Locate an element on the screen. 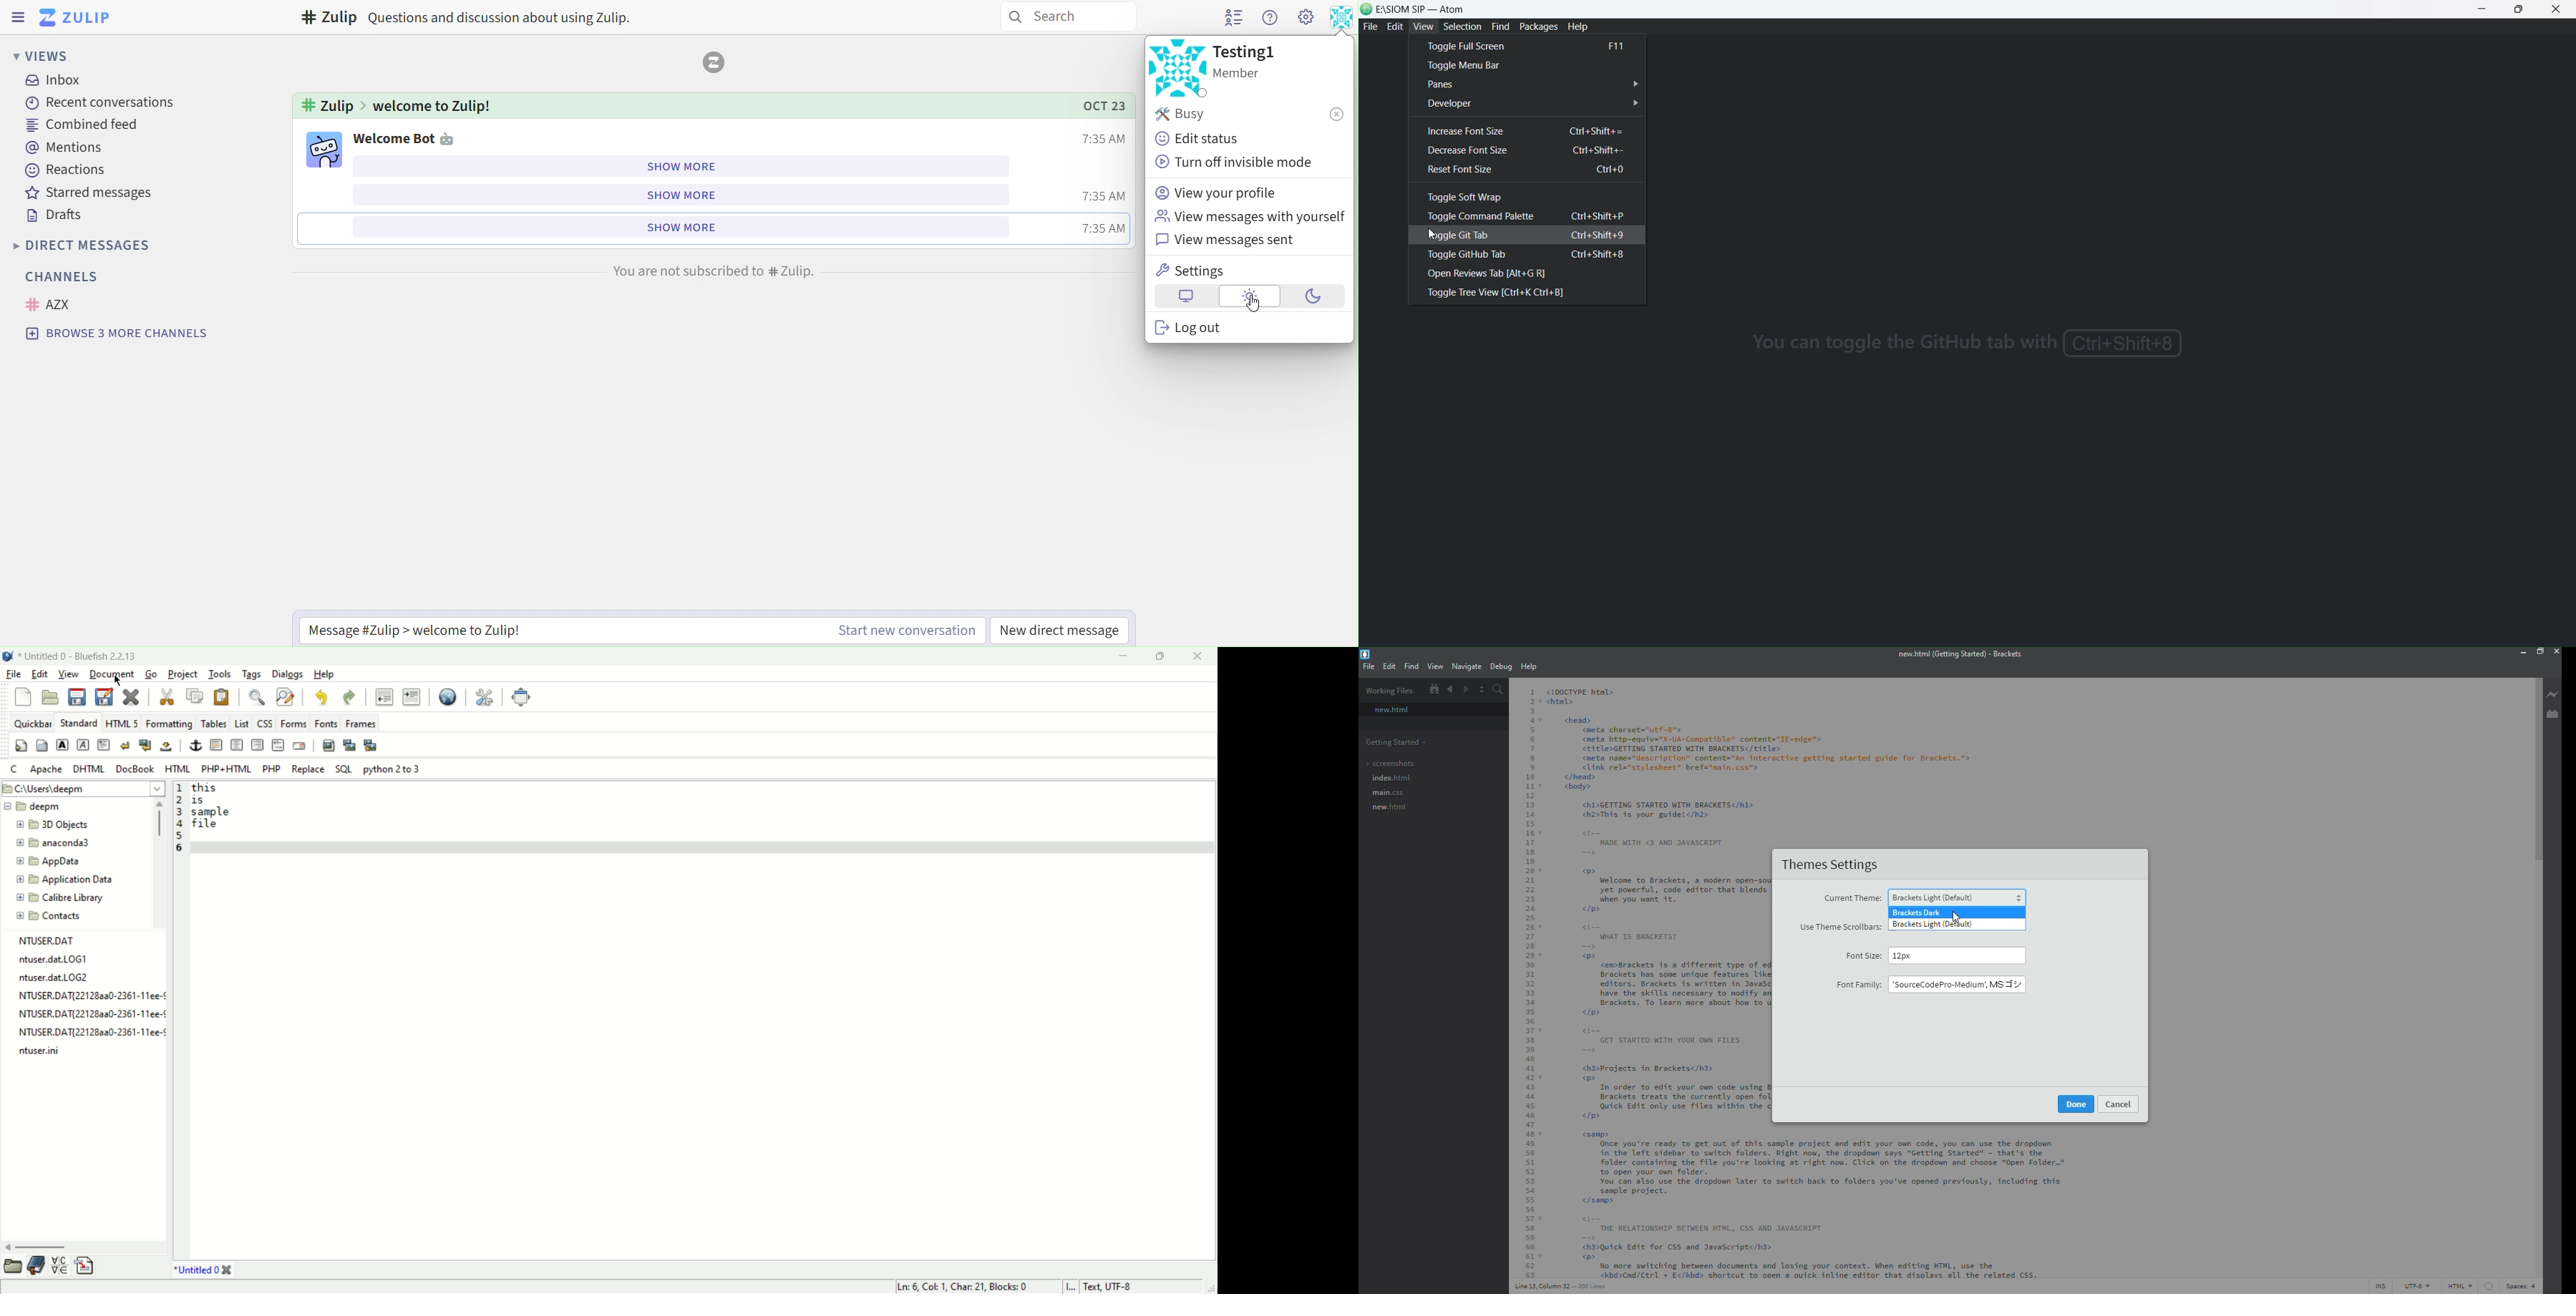  bookmark is located at coordinates (37, 1265).